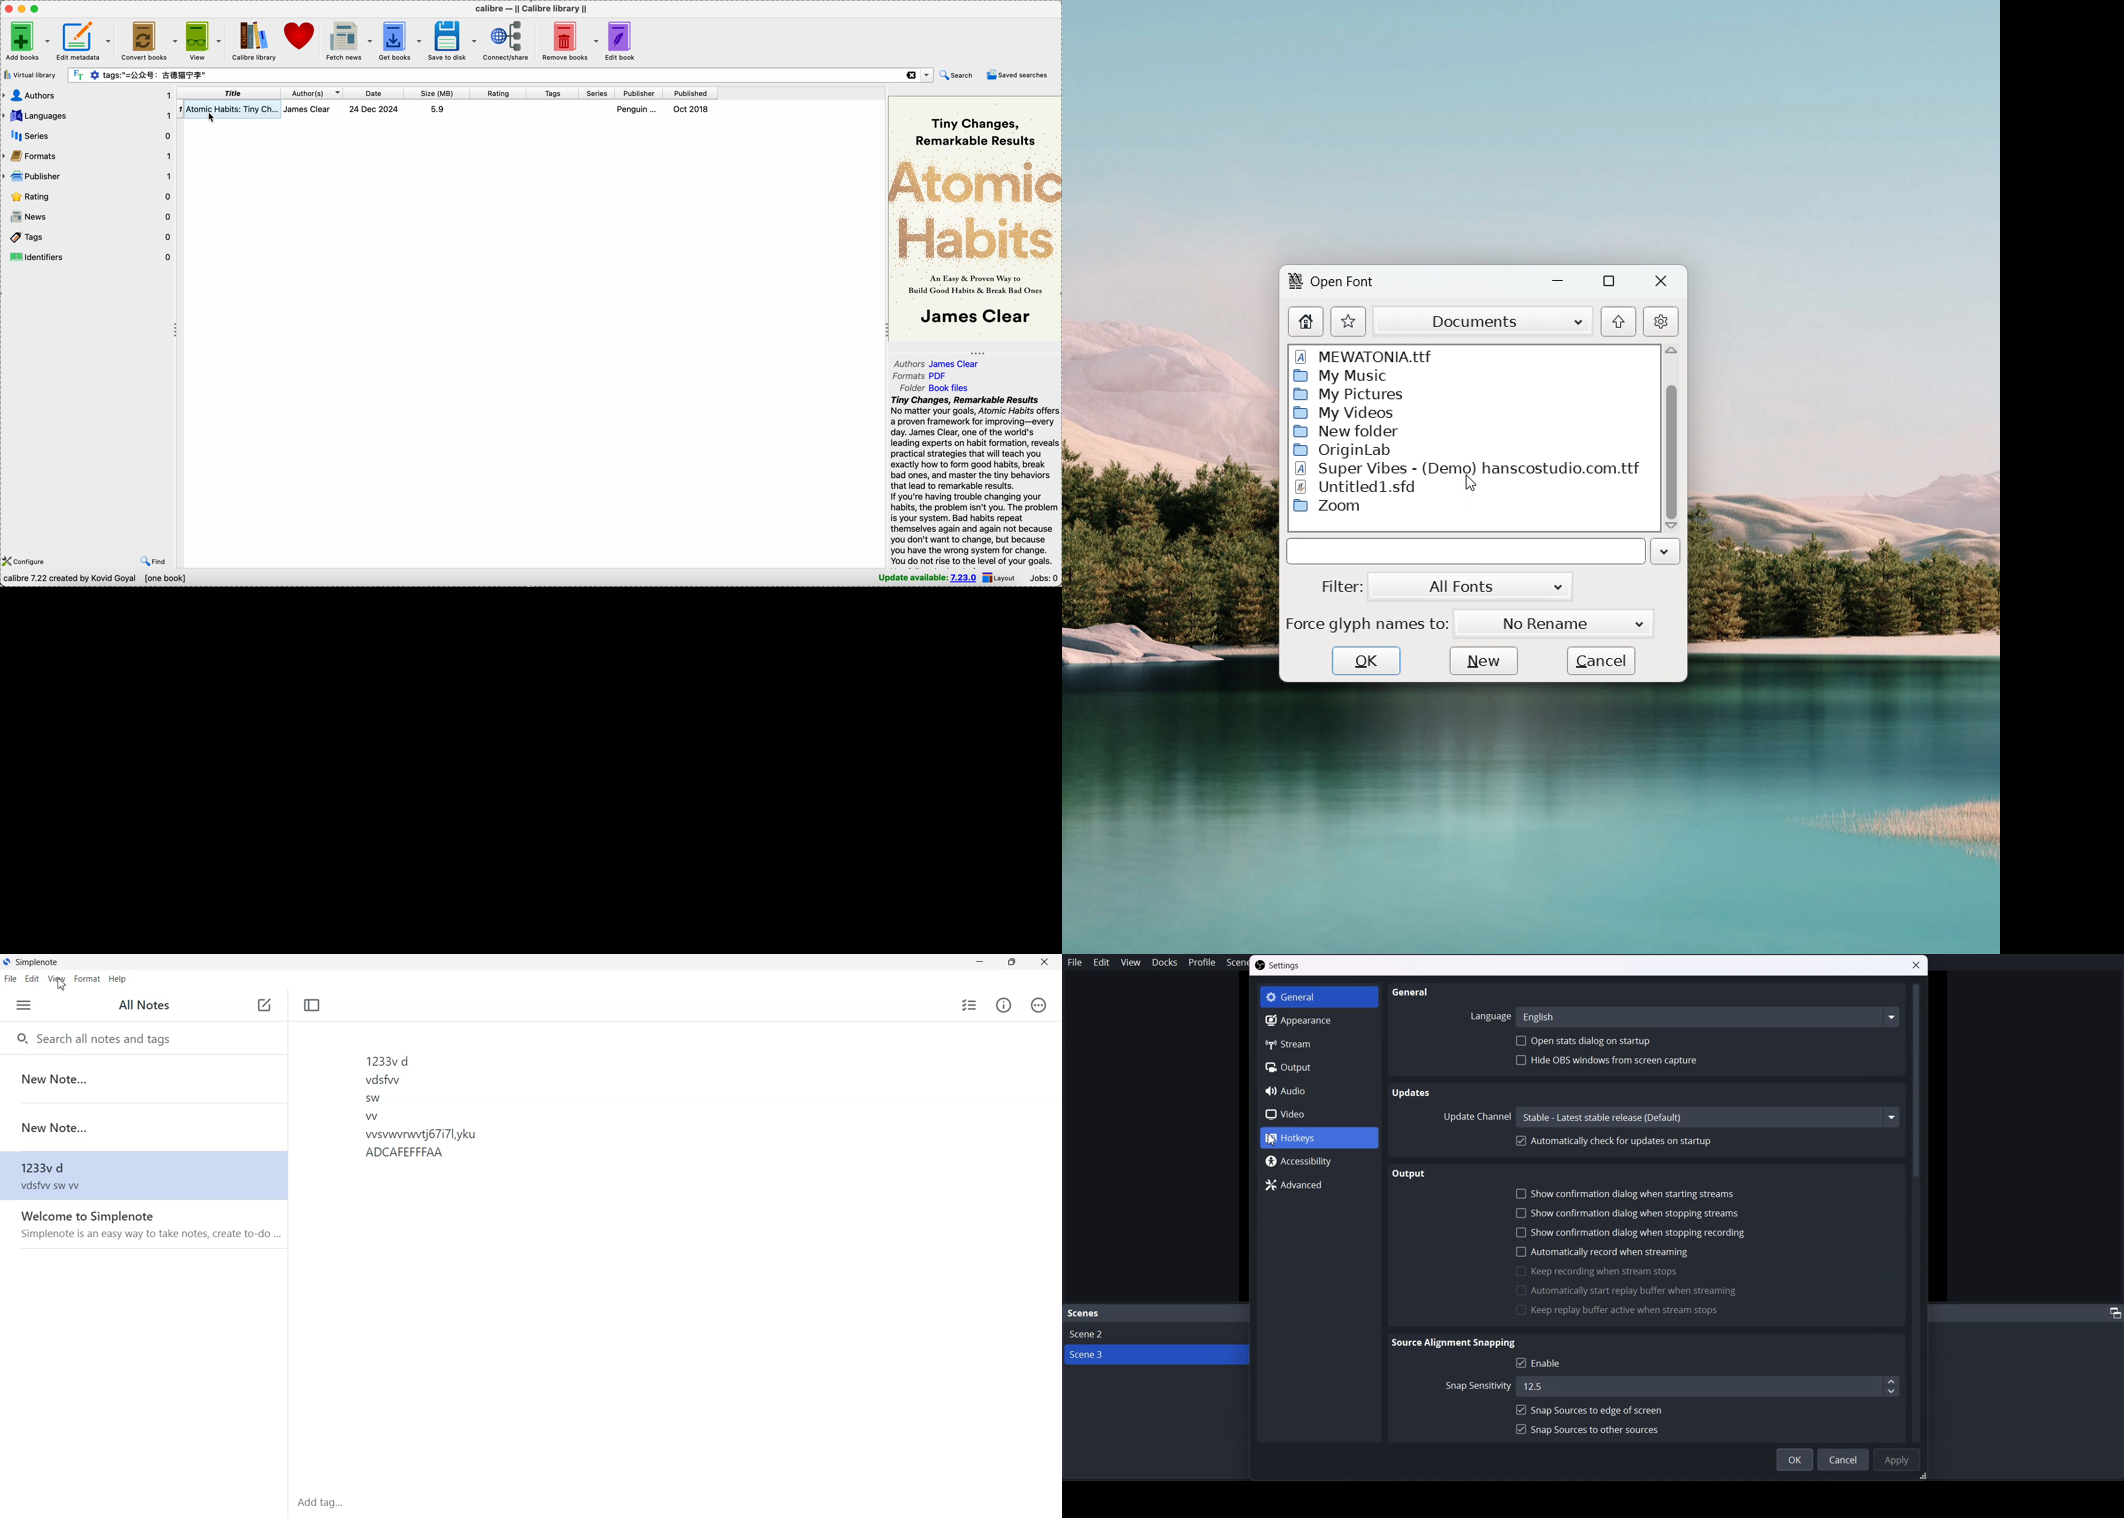 The width and height of the screenshot is (2128, 1540). I want to click on convert books, so click(150, 40).